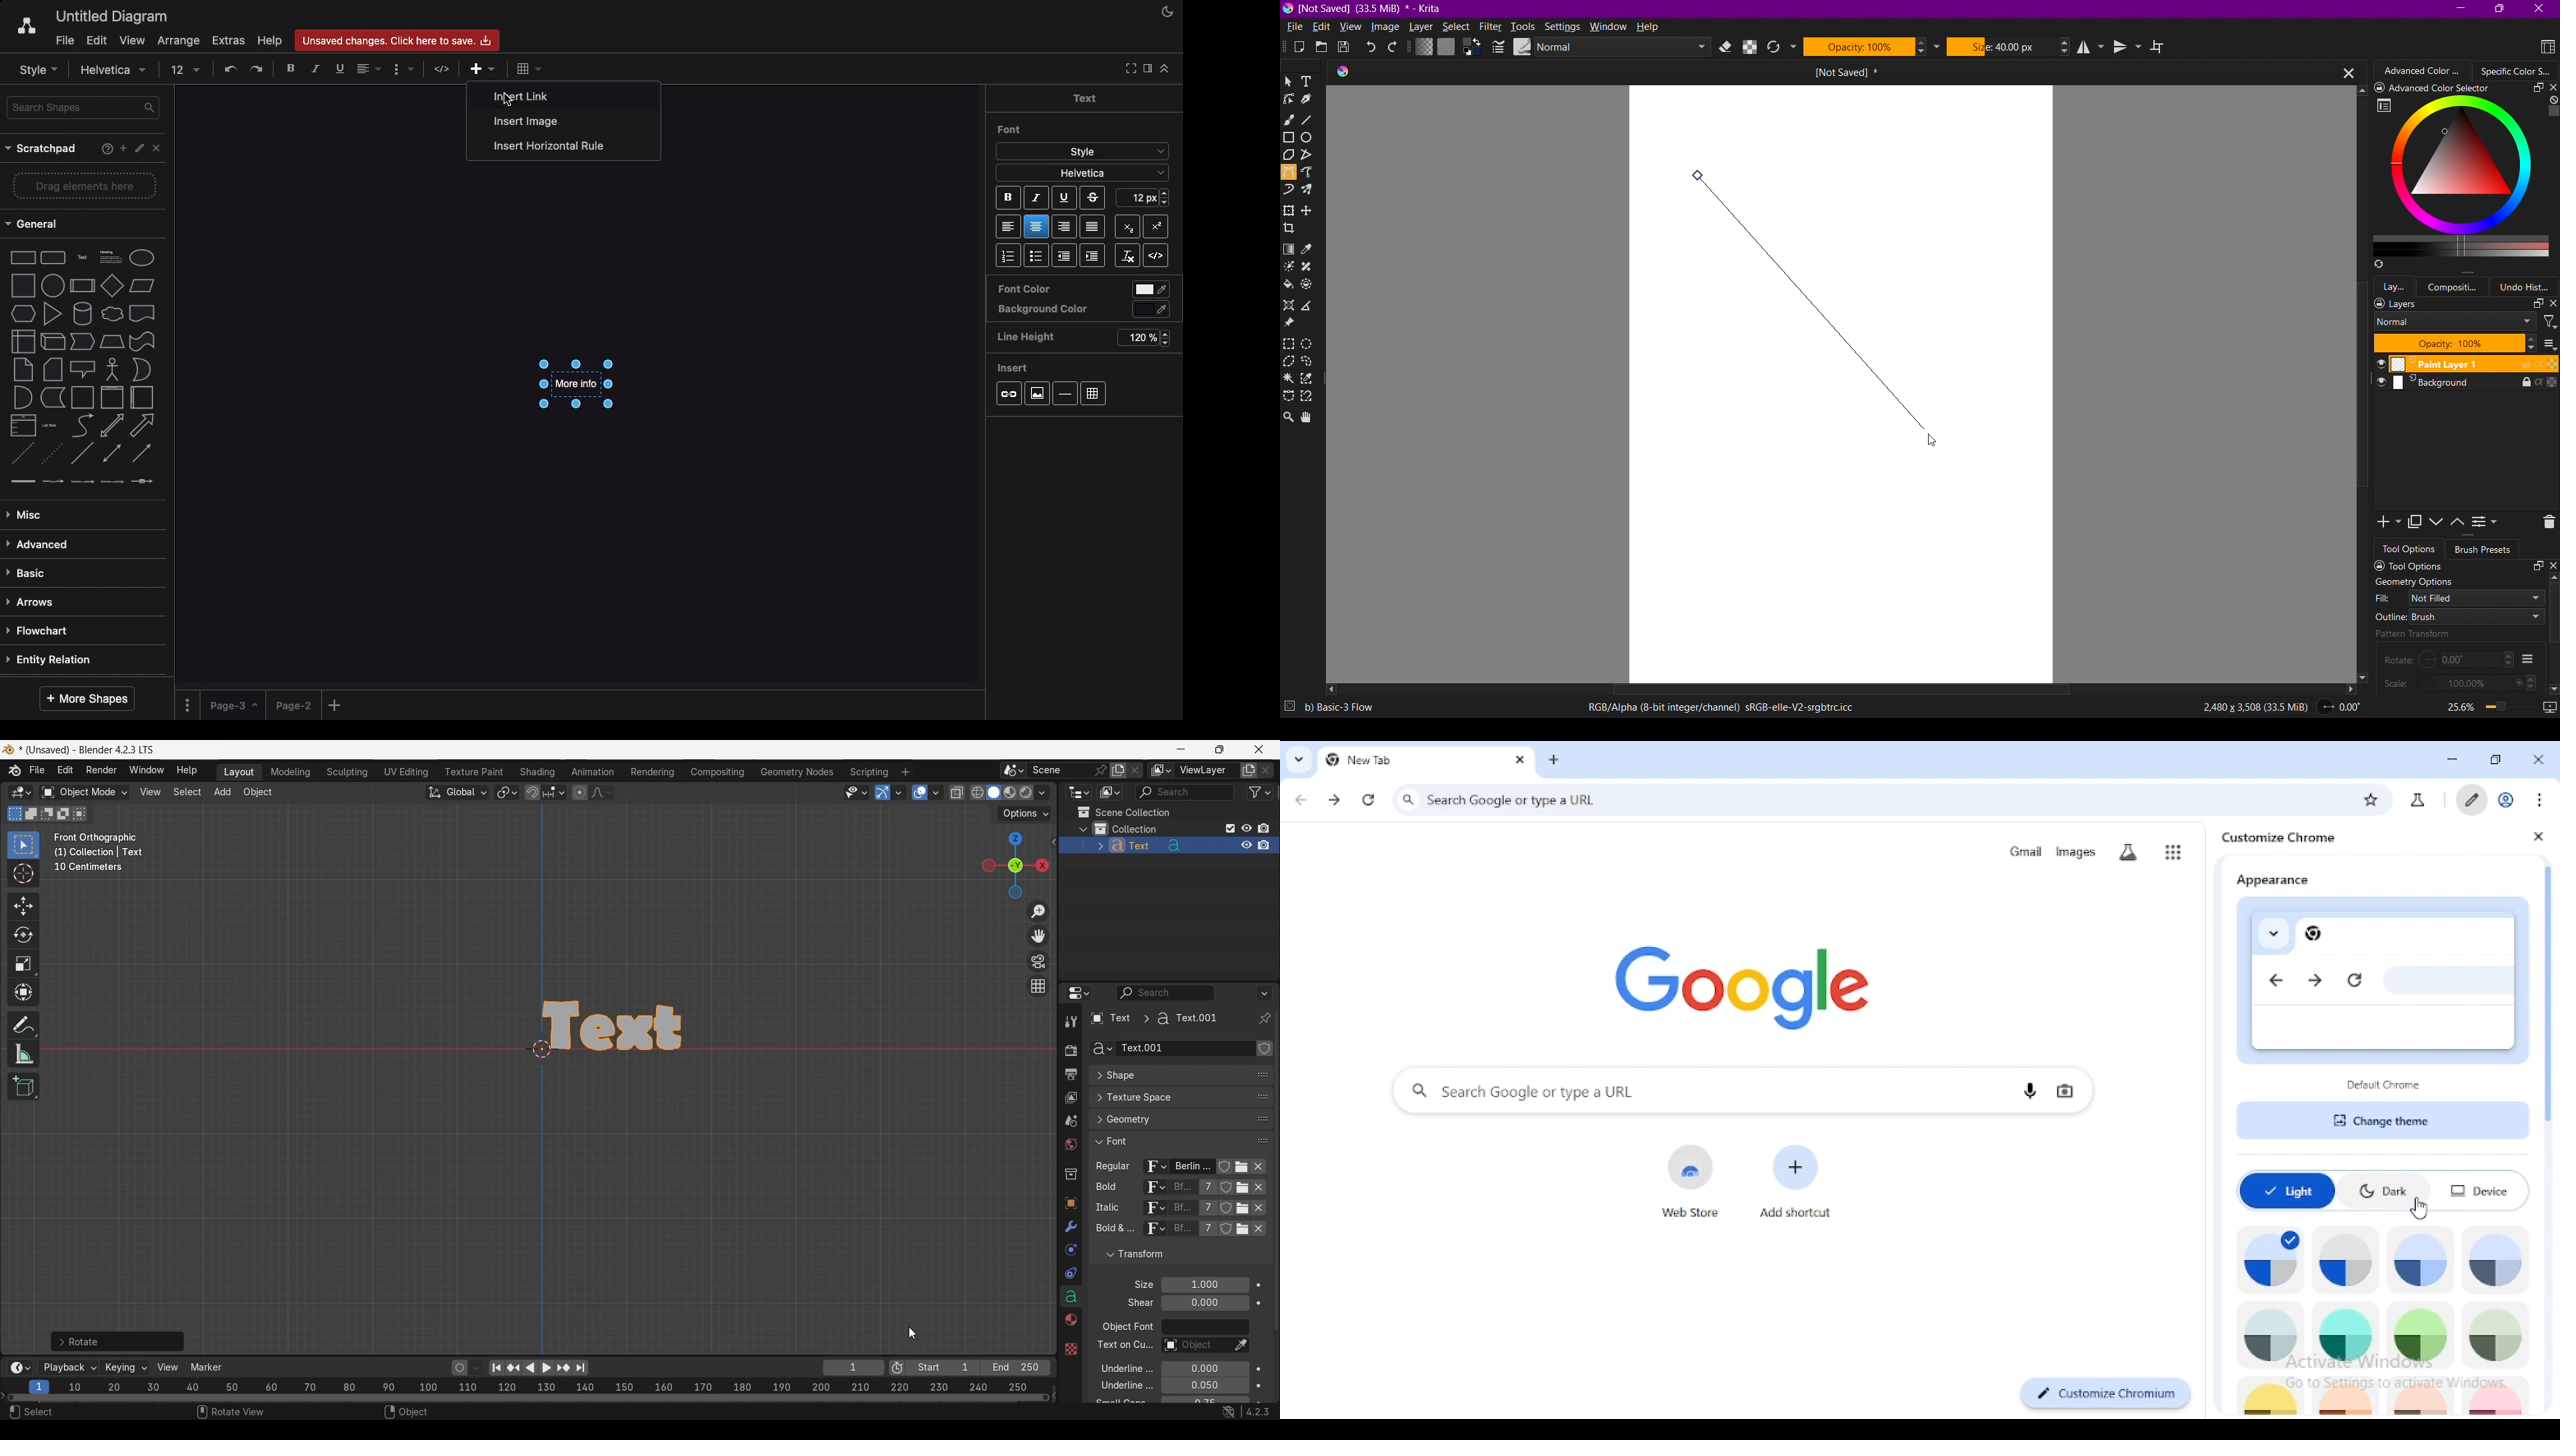 The width and height of the screenshot is (2576, 1456). Describe the element at coordinates (1311, 398) in the screenshot. I see `Magnetic Curve Selection Tool` at that location.